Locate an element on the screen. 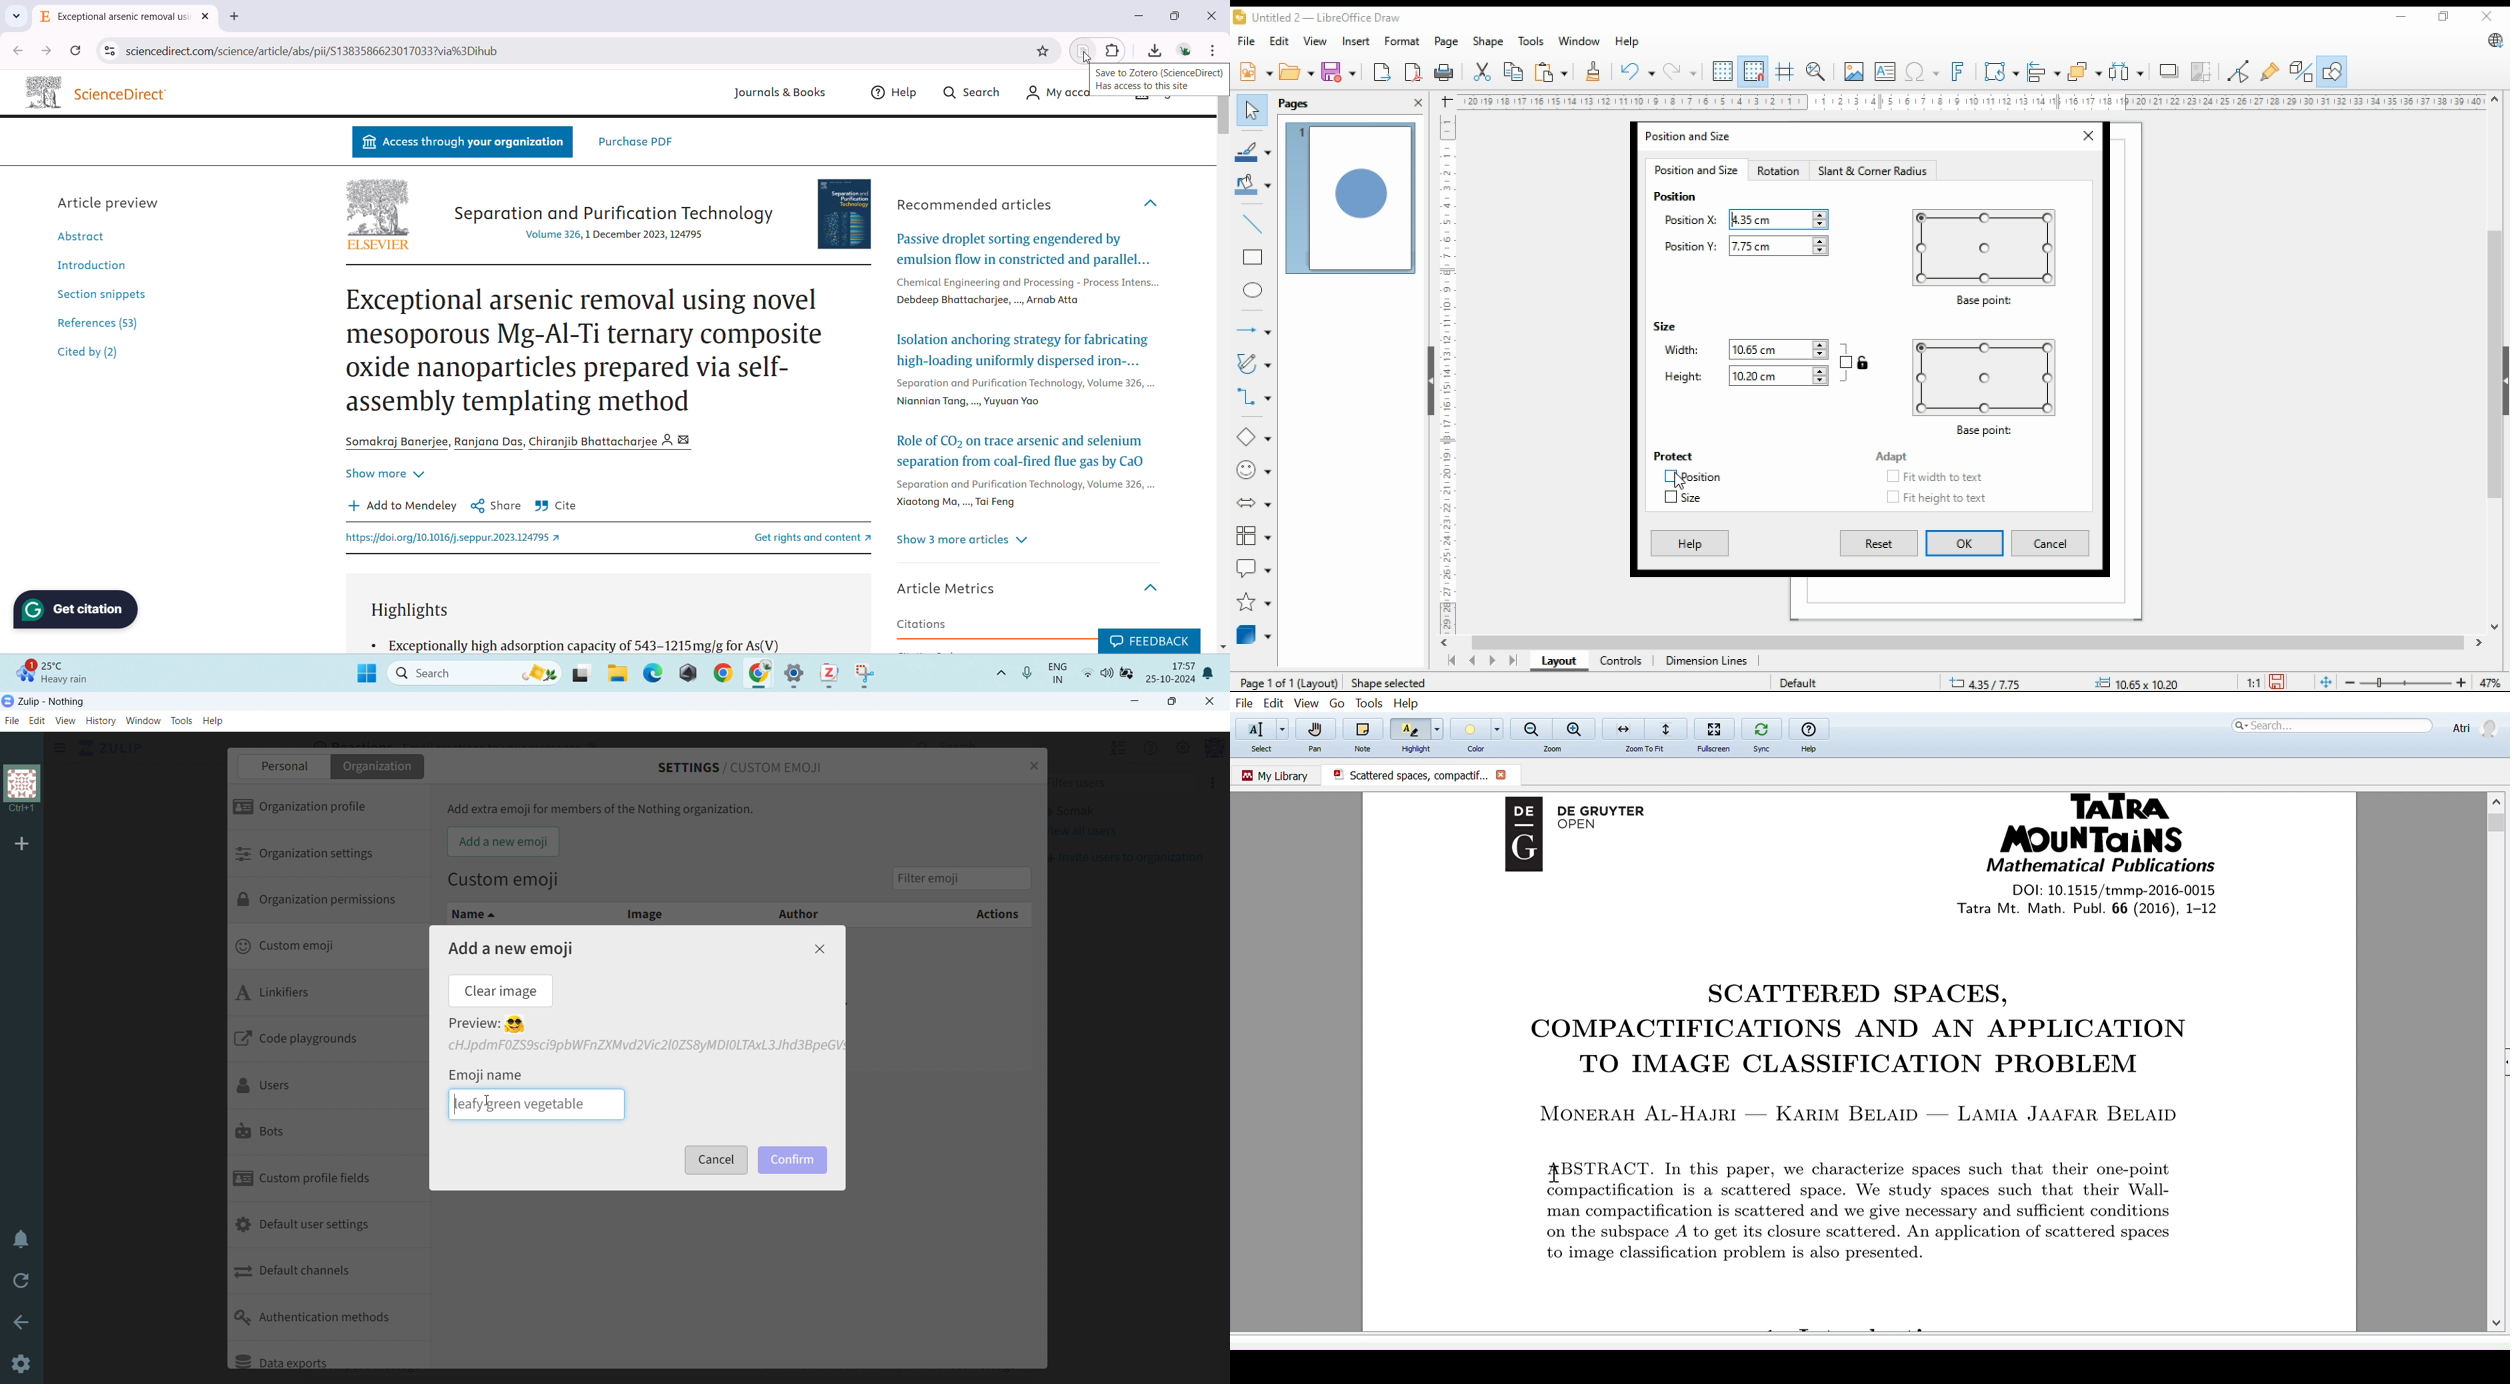 The width and height of the screenshot is (2520, 1400). maximize is located at coordinates (1178, 16).